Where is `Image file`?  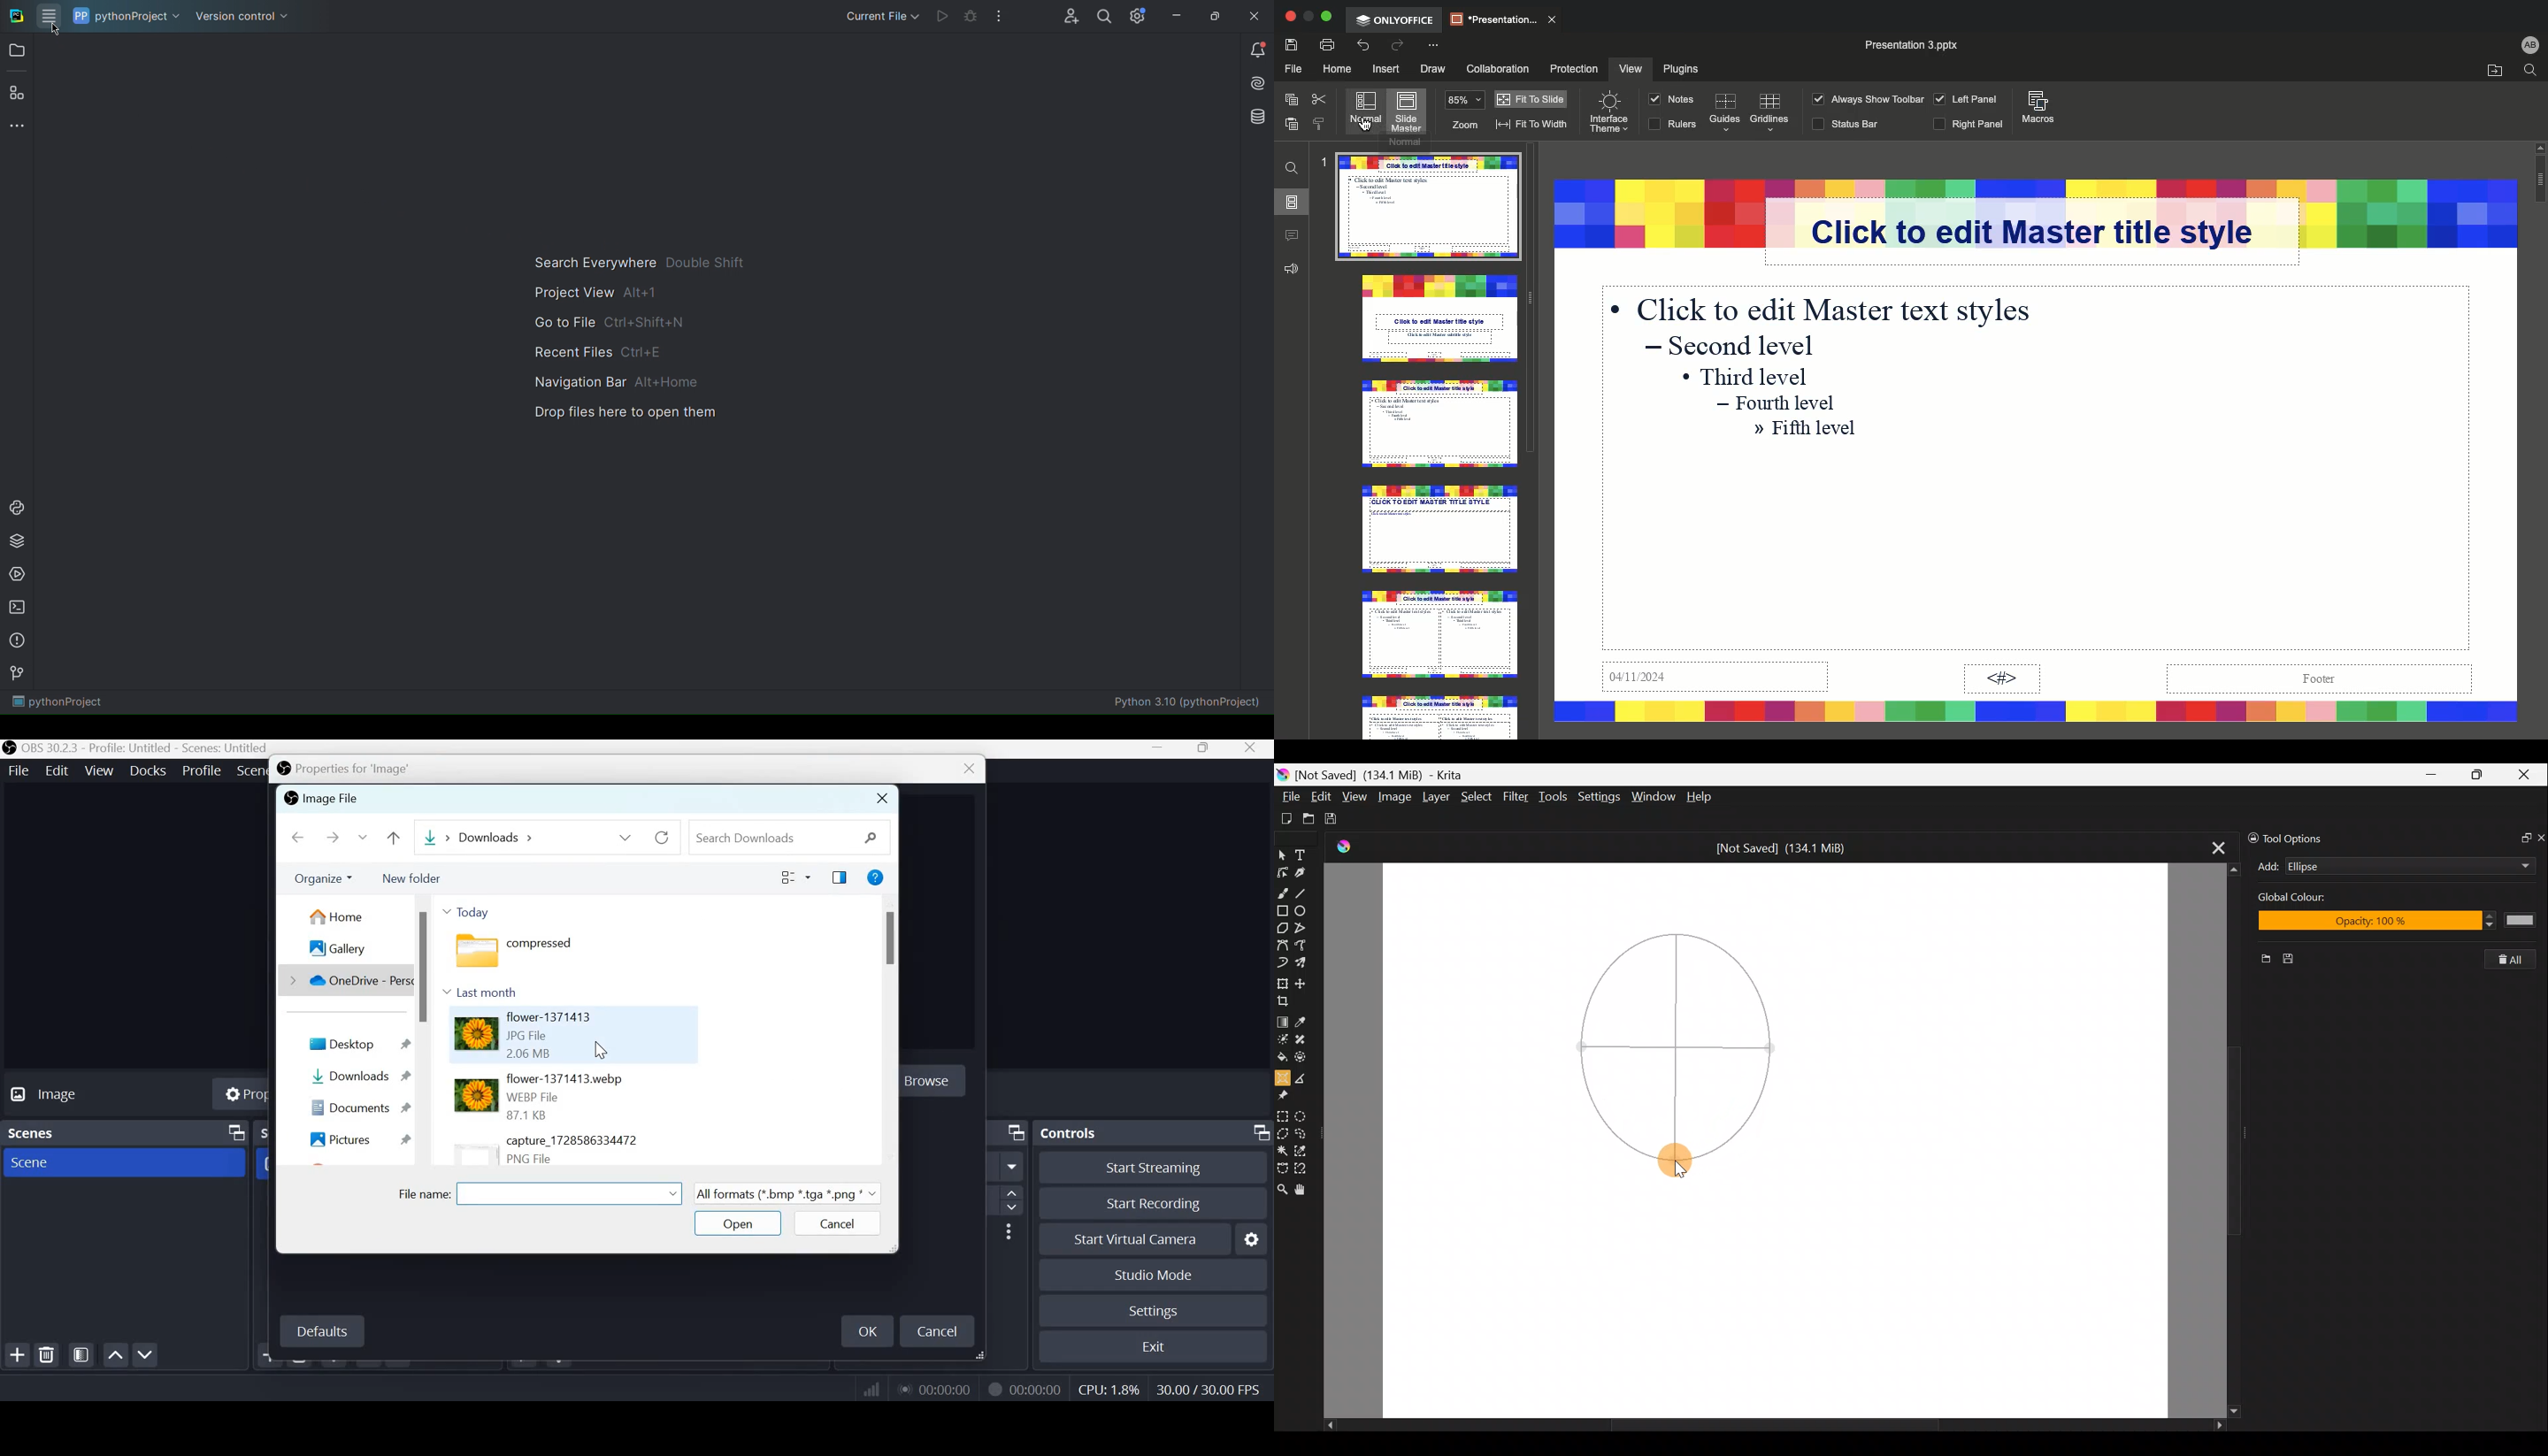 Image file is located at coordinates (320, 798).